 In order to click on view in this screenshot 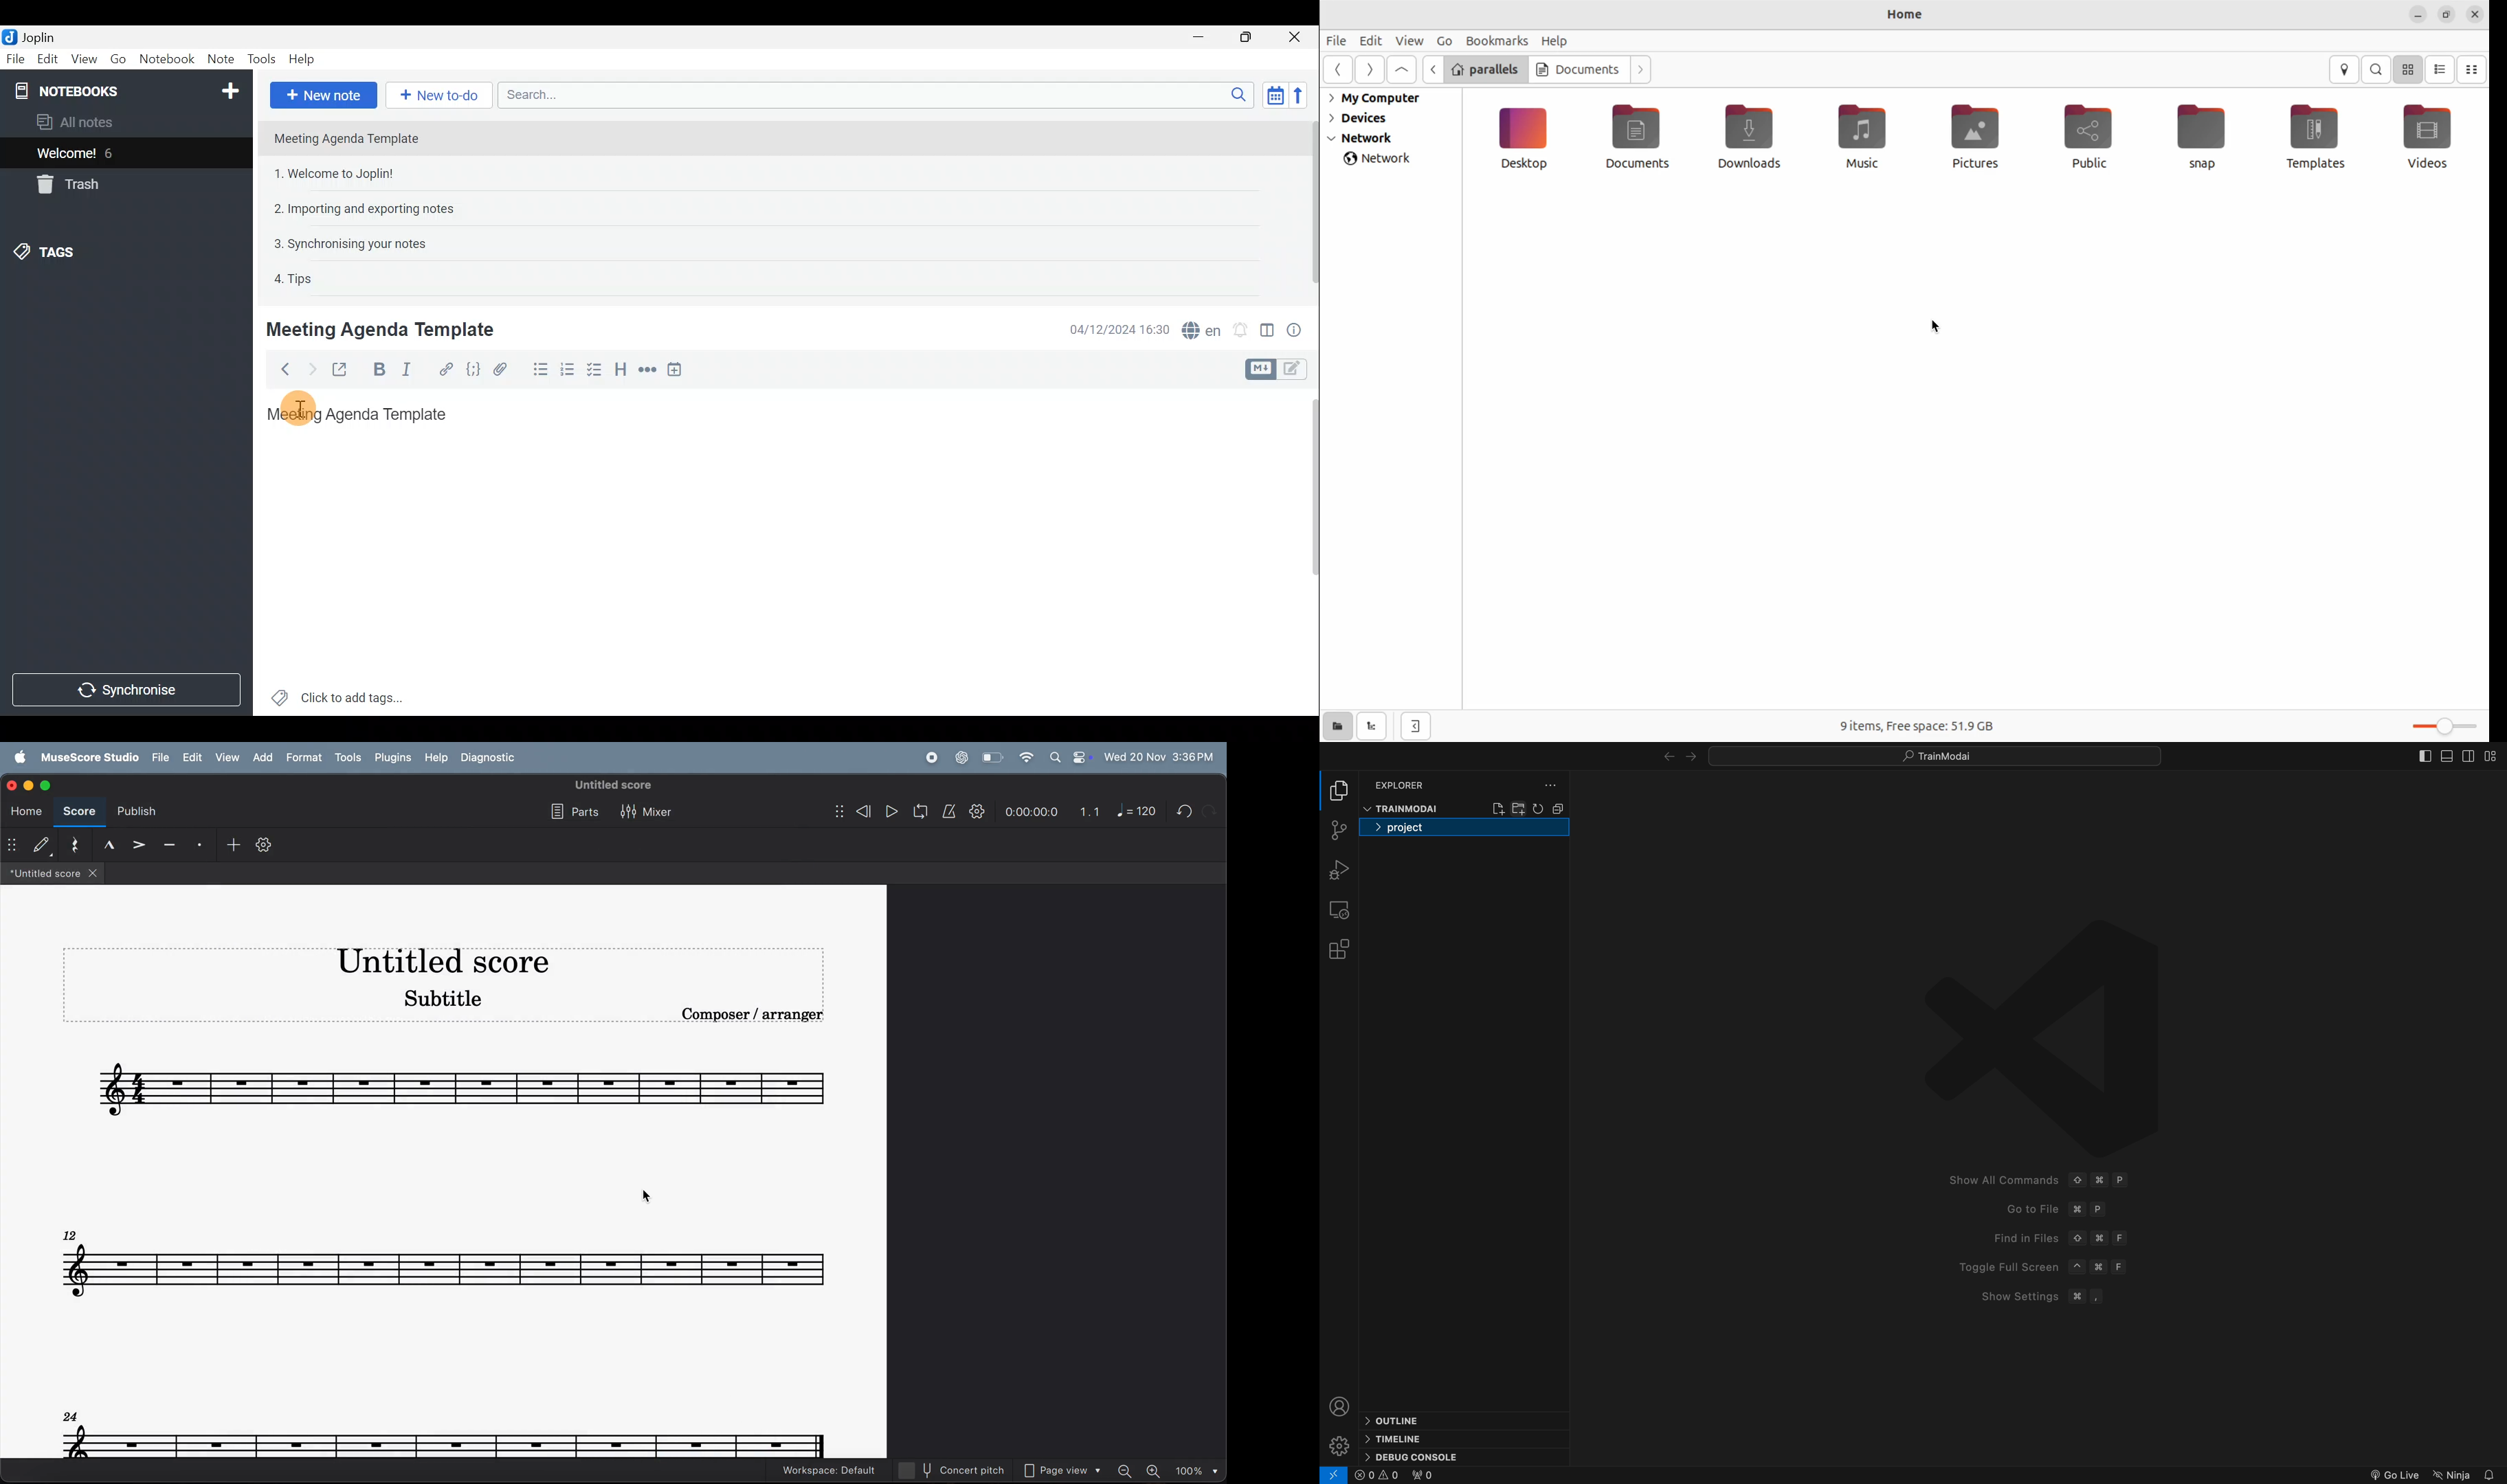, I will do `click(229, 757)`.